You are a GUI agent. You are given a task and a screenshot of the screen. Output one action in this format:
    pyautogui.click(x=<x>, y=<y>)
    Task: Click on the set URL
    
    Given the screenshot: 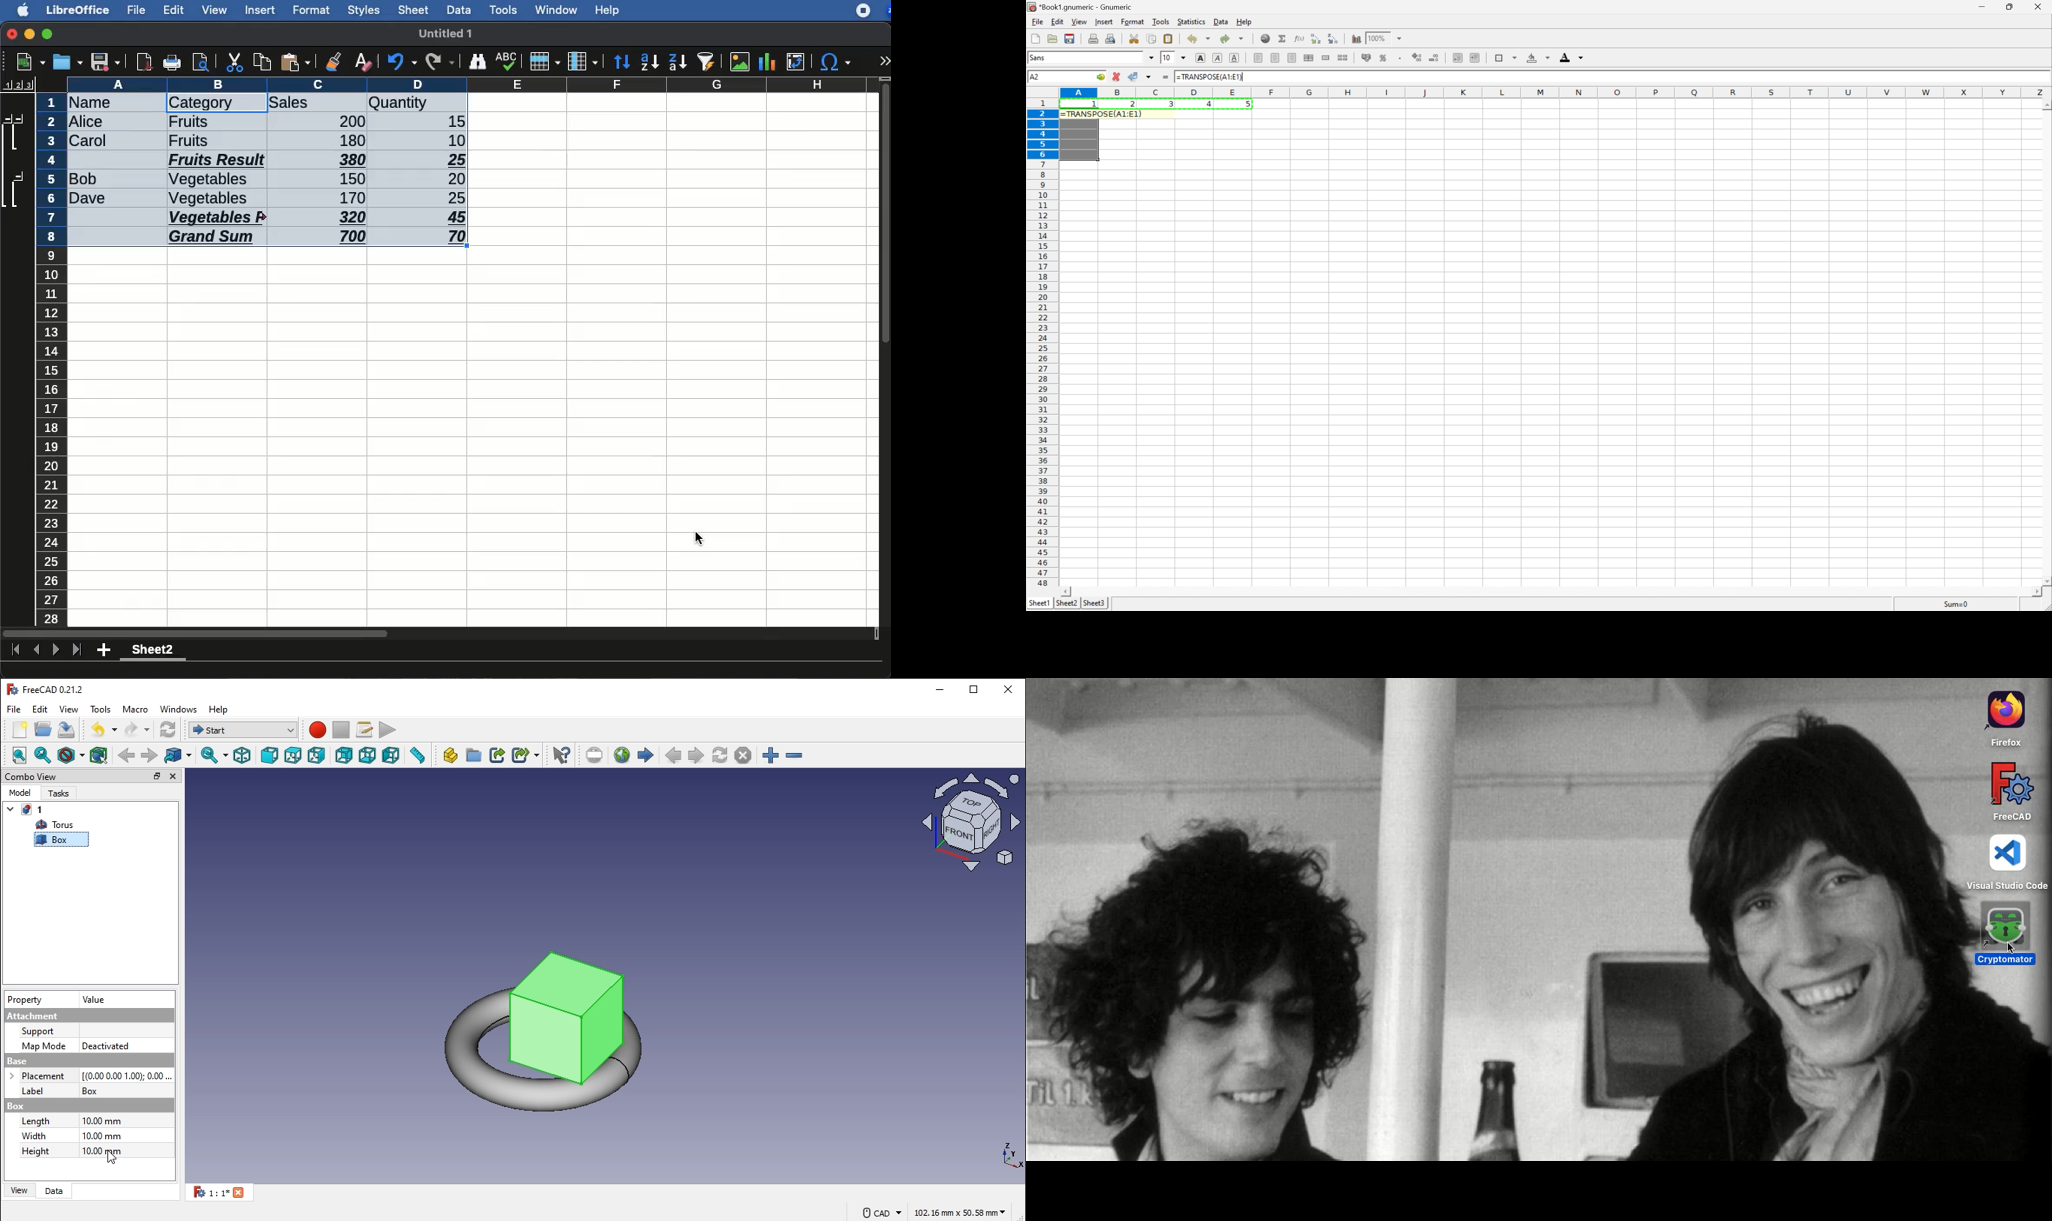 What is the action you would take?
    pyautogui.click(x=595, y=755)
    